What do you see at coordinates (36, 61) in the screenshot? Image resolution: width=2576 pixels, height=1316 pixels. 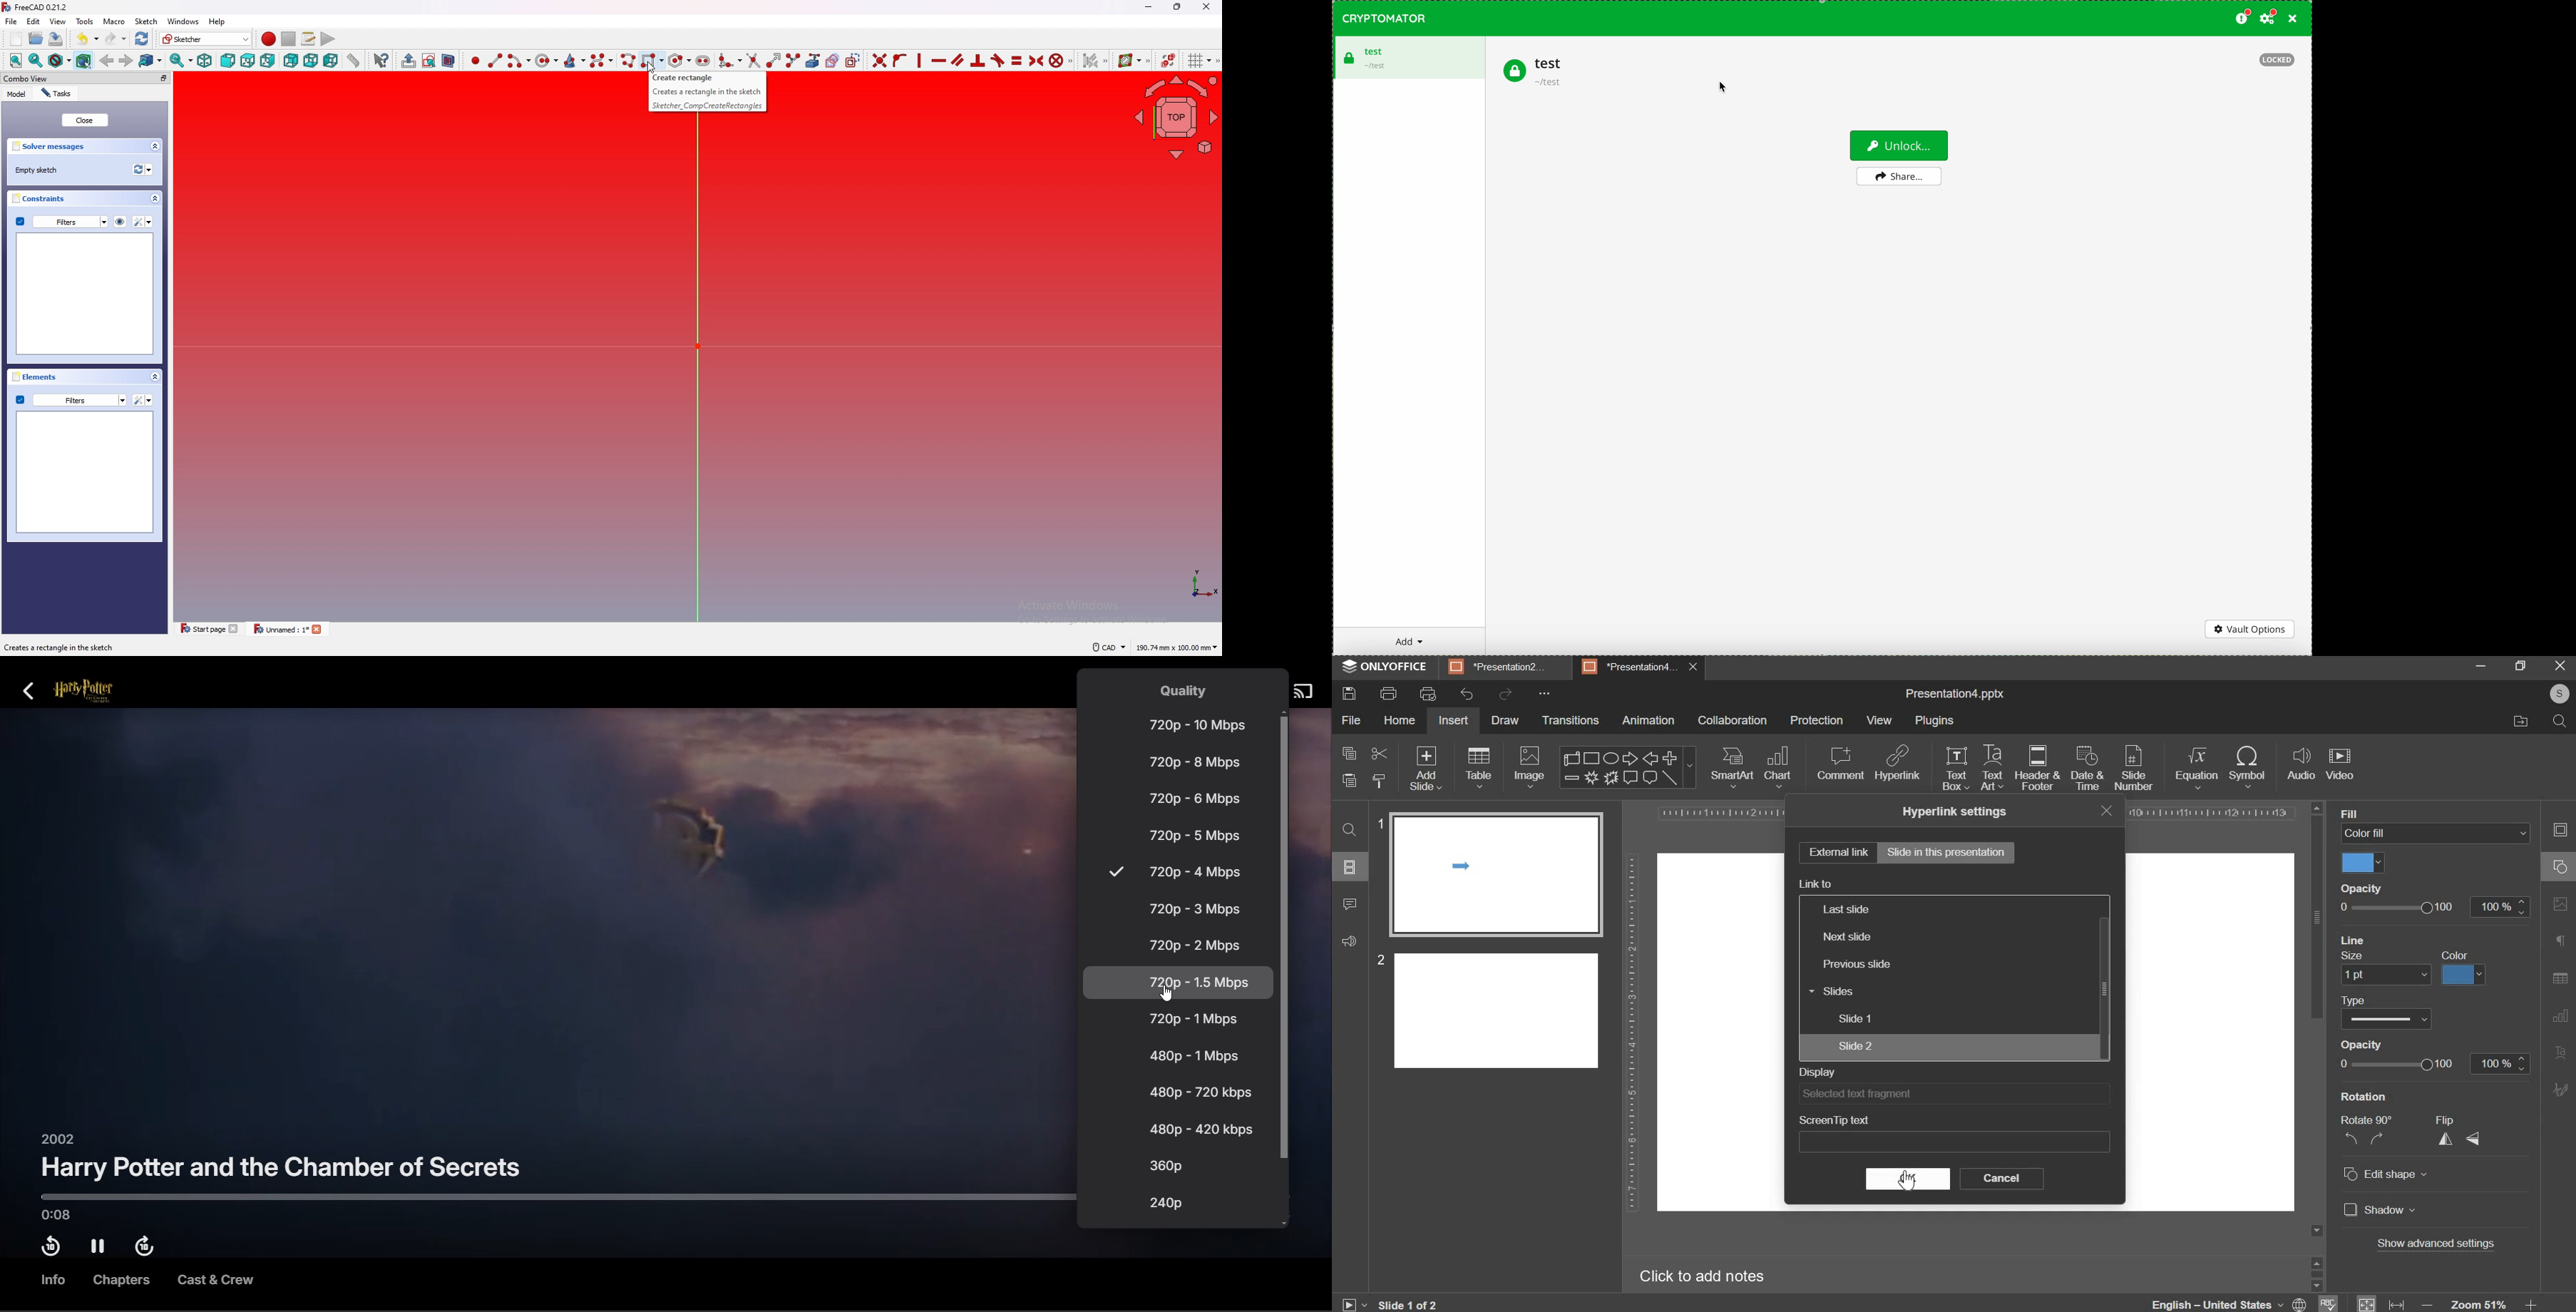 I see `fit selection` at bounding box center [36, 61].